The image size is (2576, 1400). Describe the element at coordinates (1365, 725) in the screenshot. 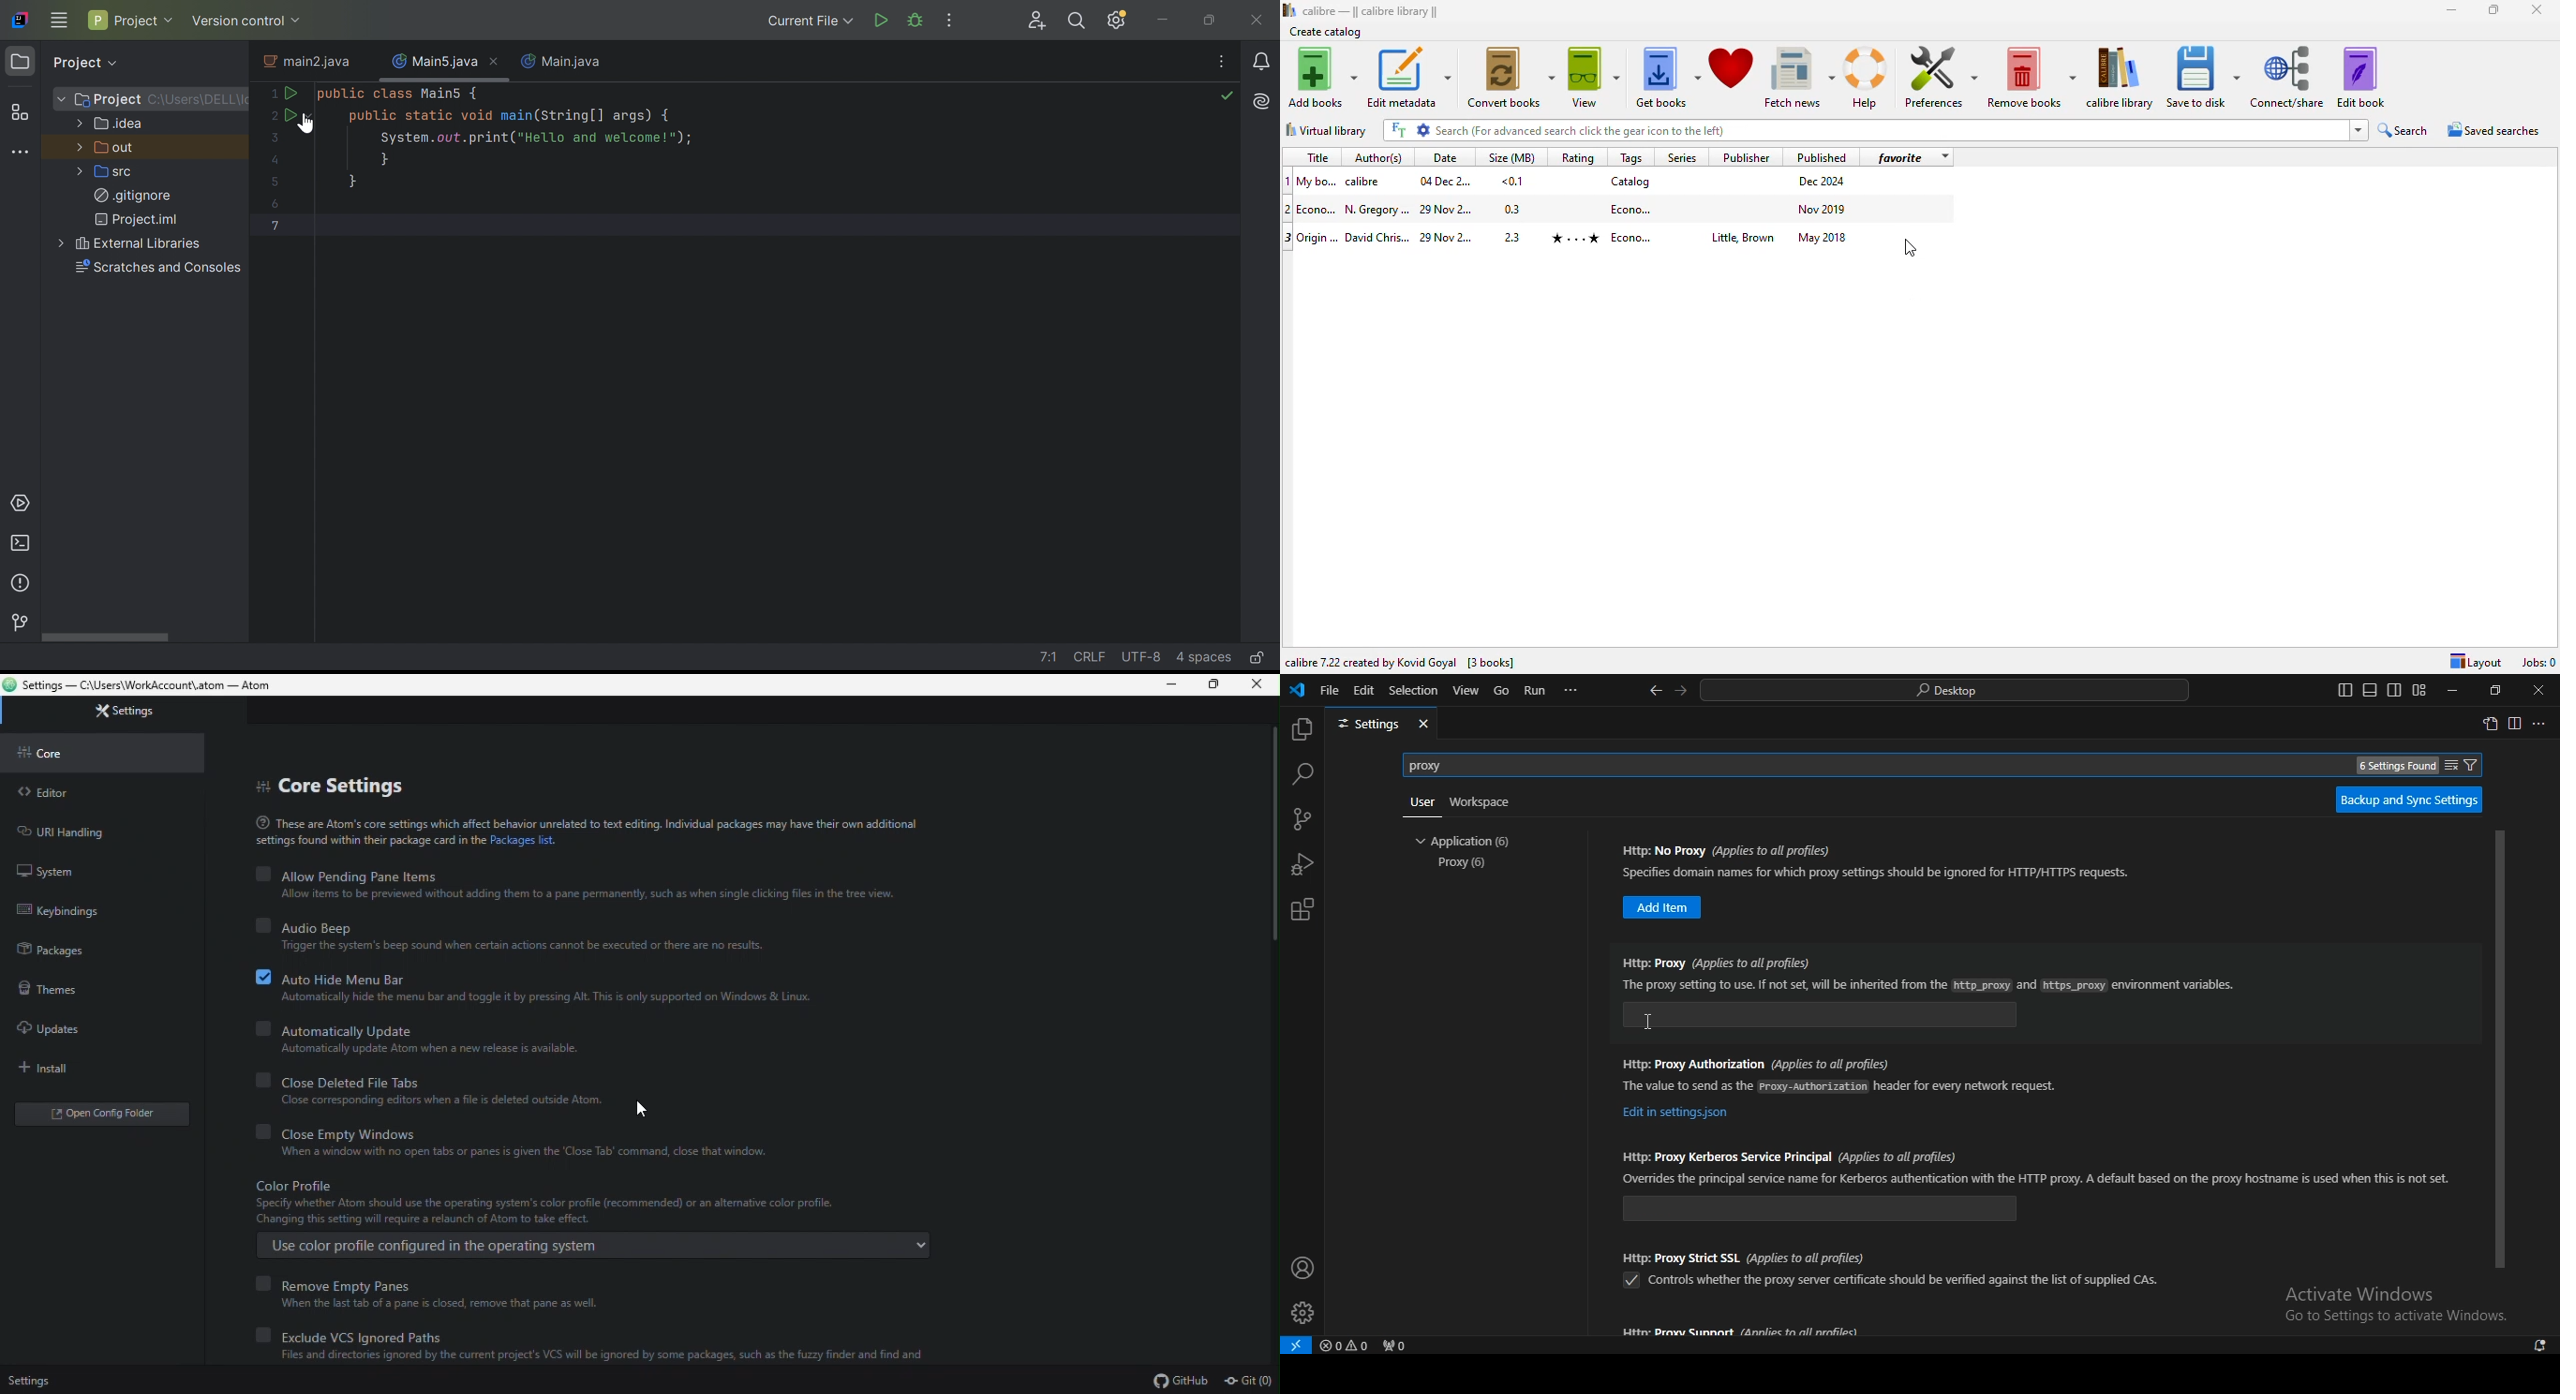

I see `settings` at that location.